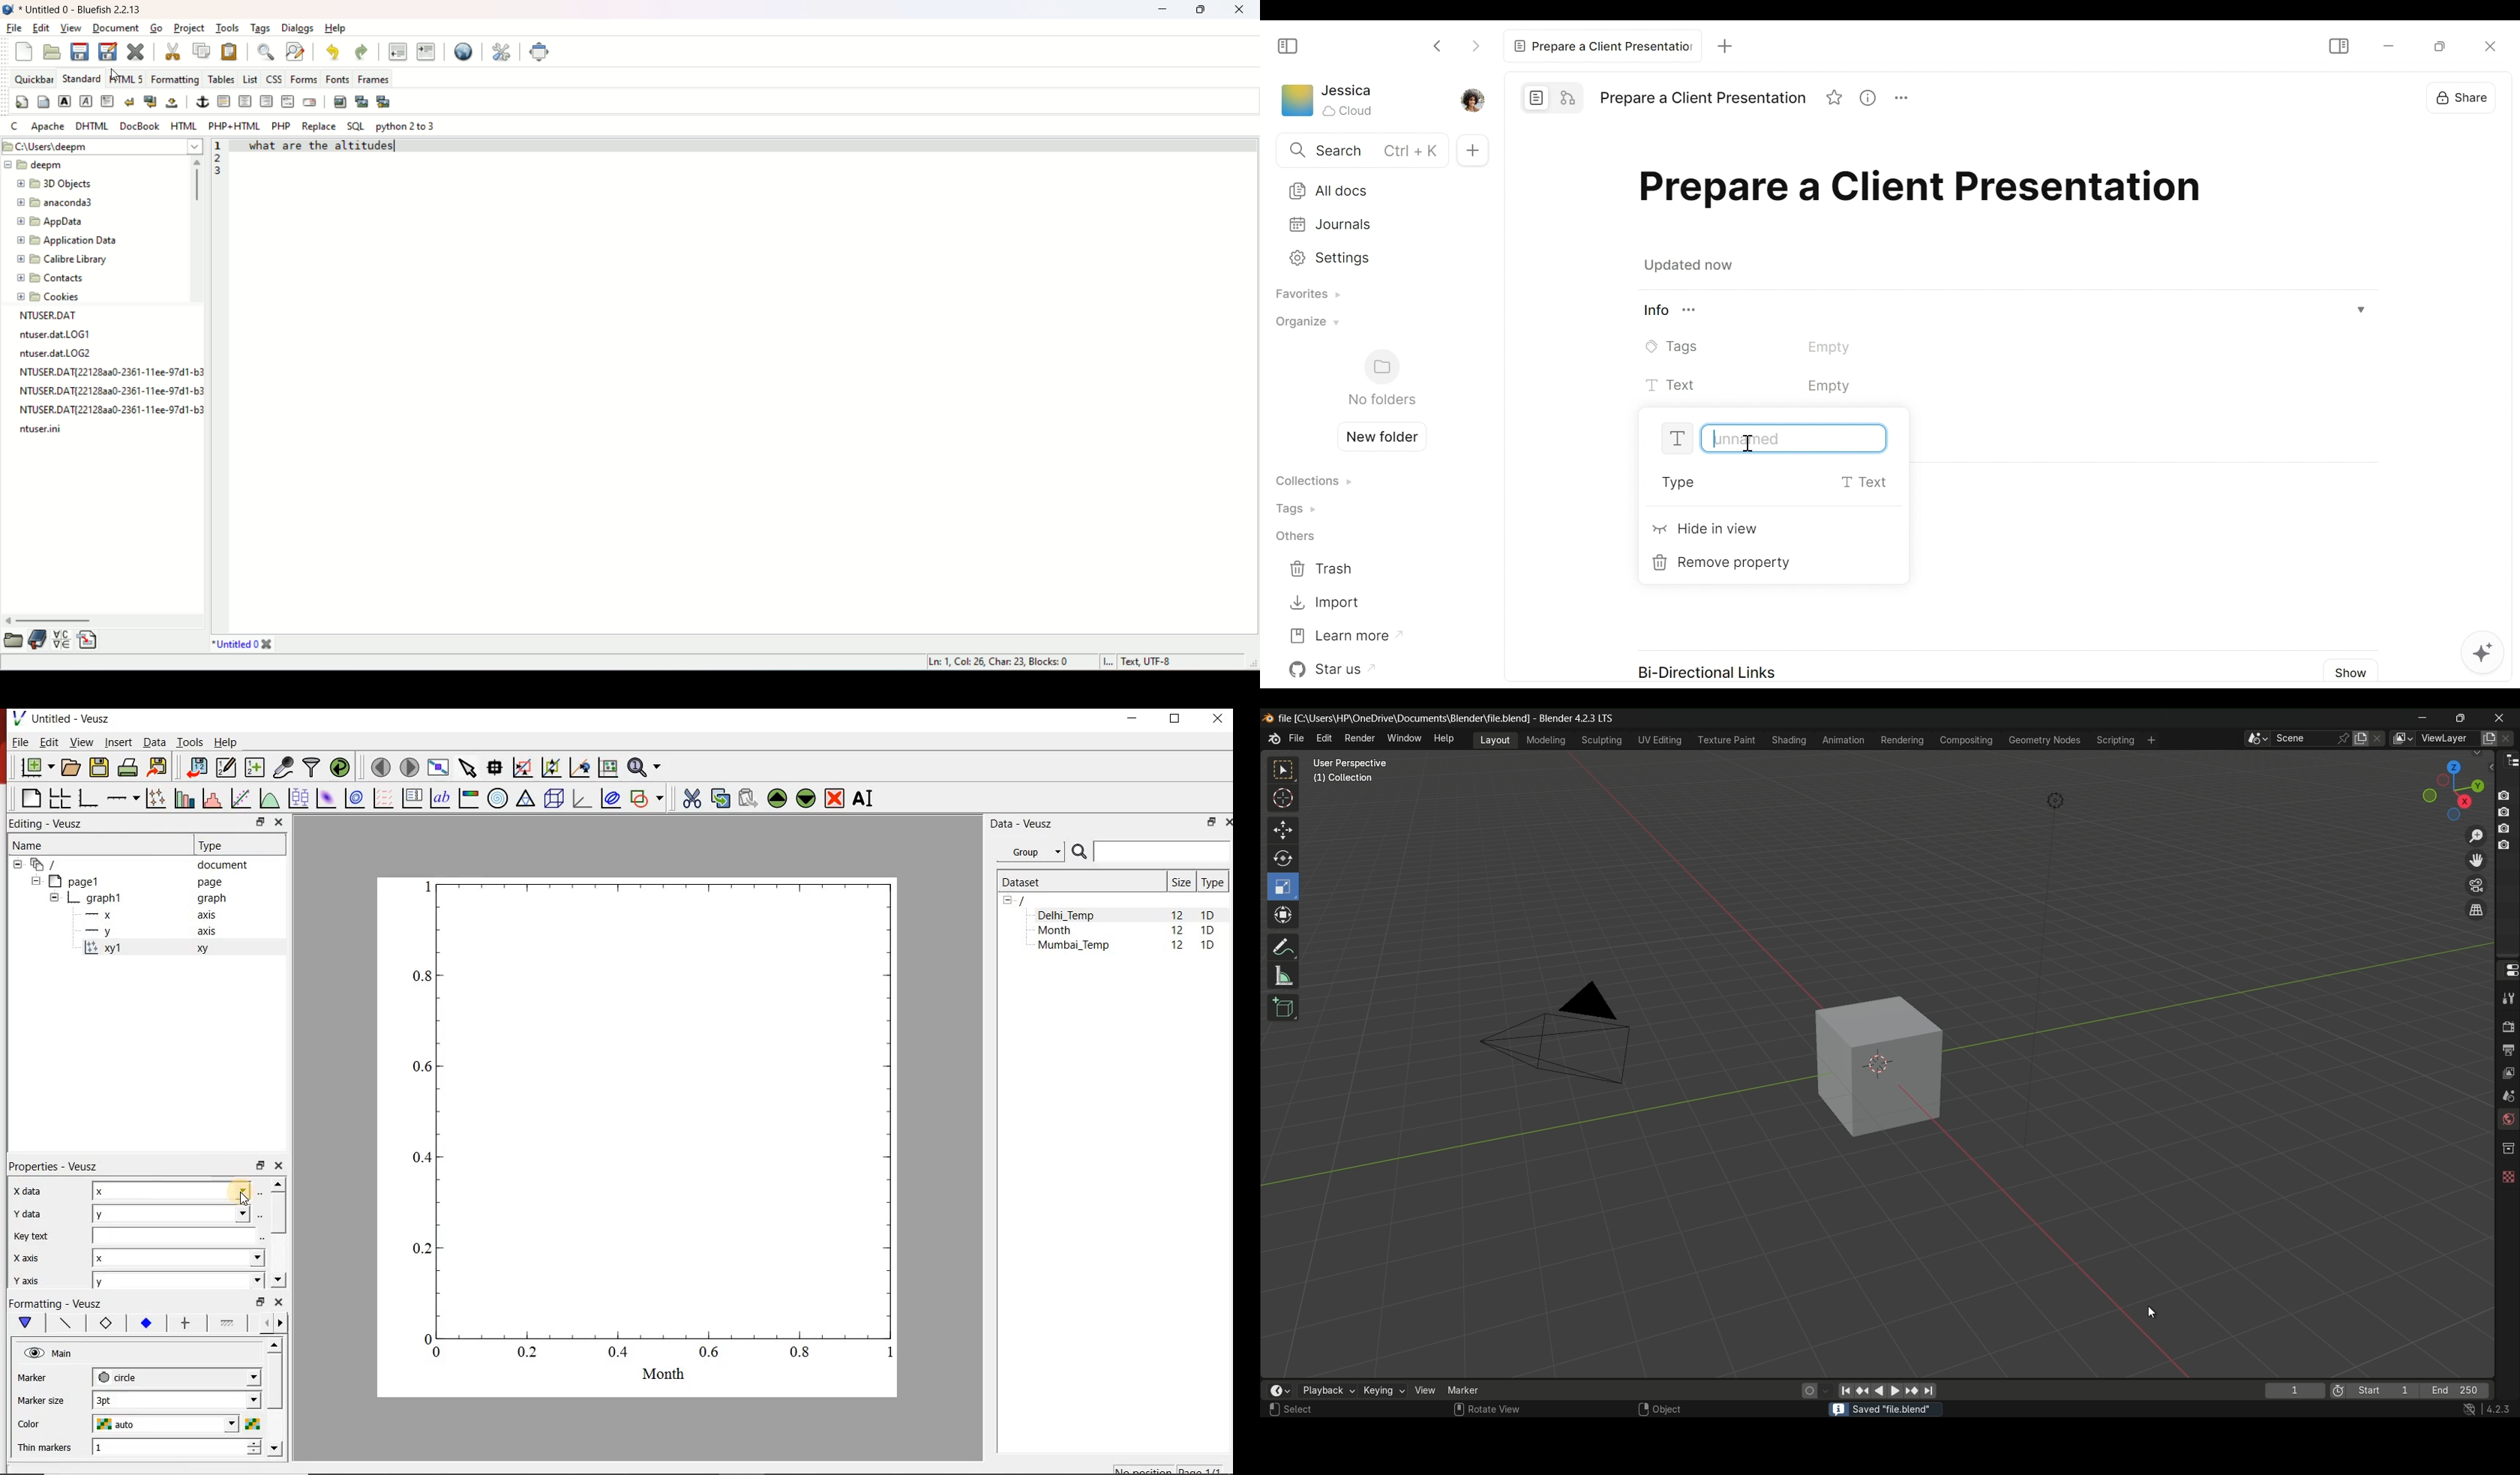  What do you see at coordinates (280, 125) in the screenshot?
I see `PHP` at bounding box center [280, 125].